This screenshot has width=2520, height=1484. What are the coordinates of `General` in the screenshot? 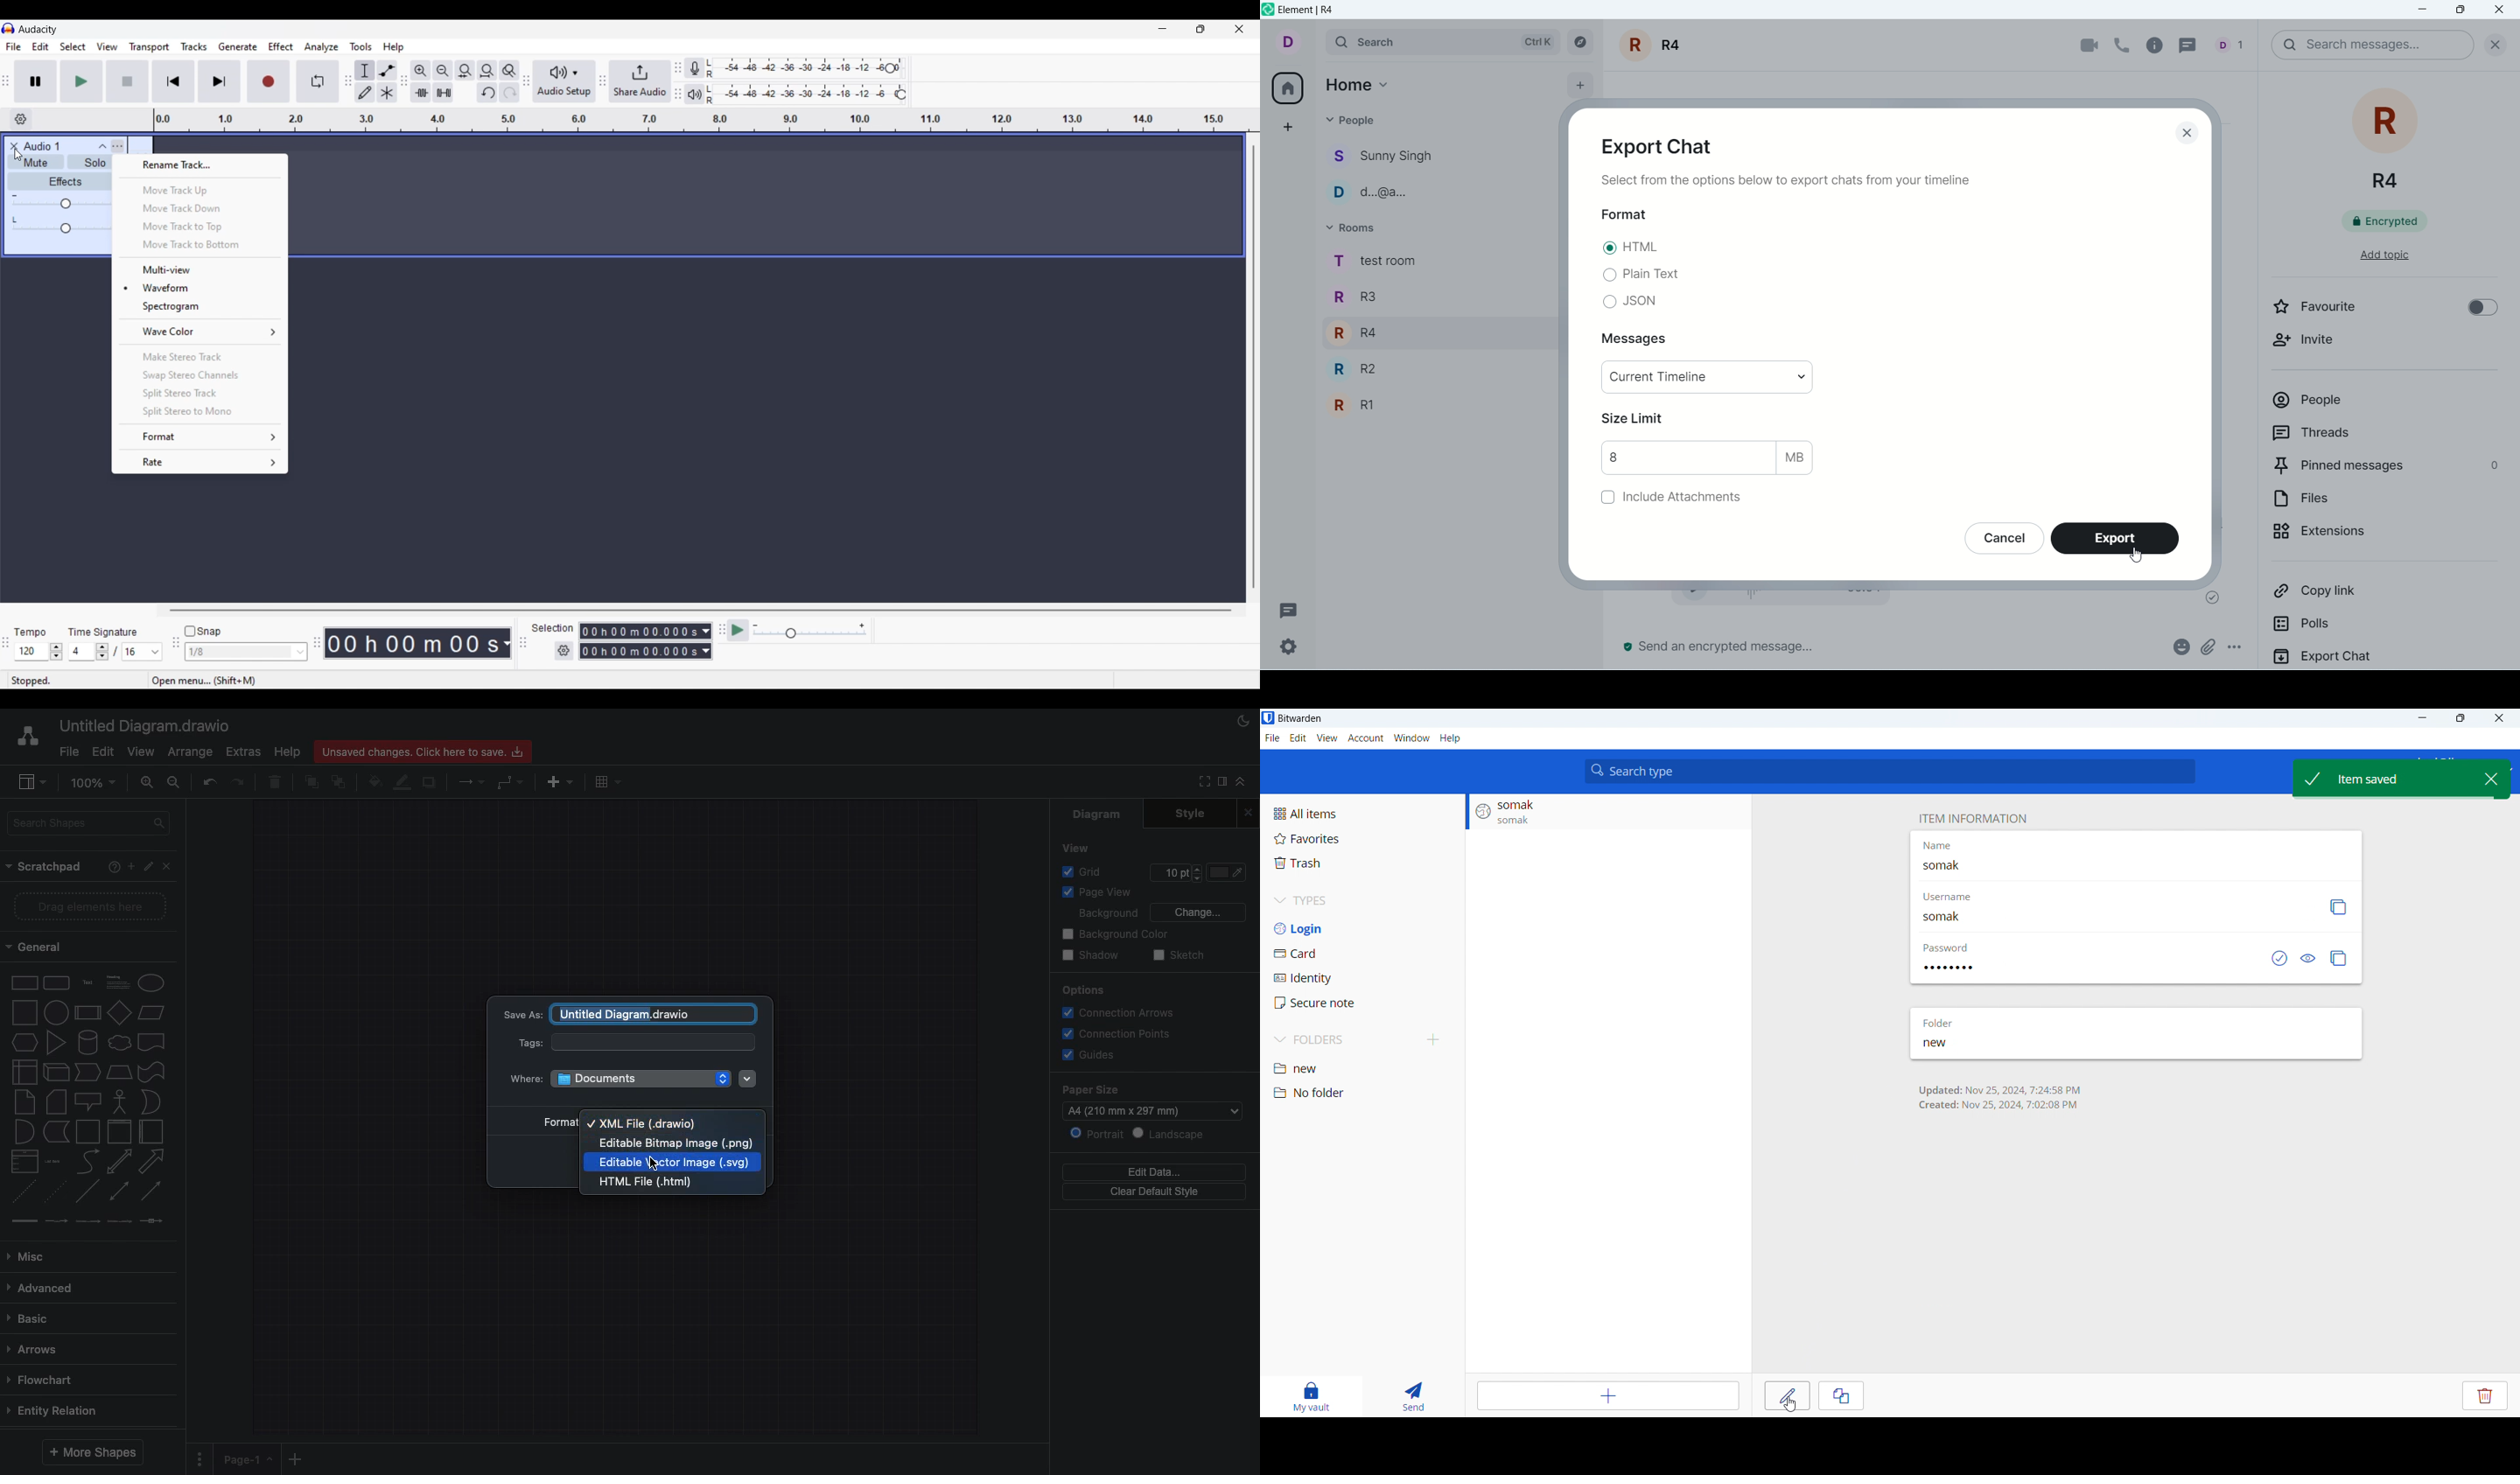 It's located at (37, 946).